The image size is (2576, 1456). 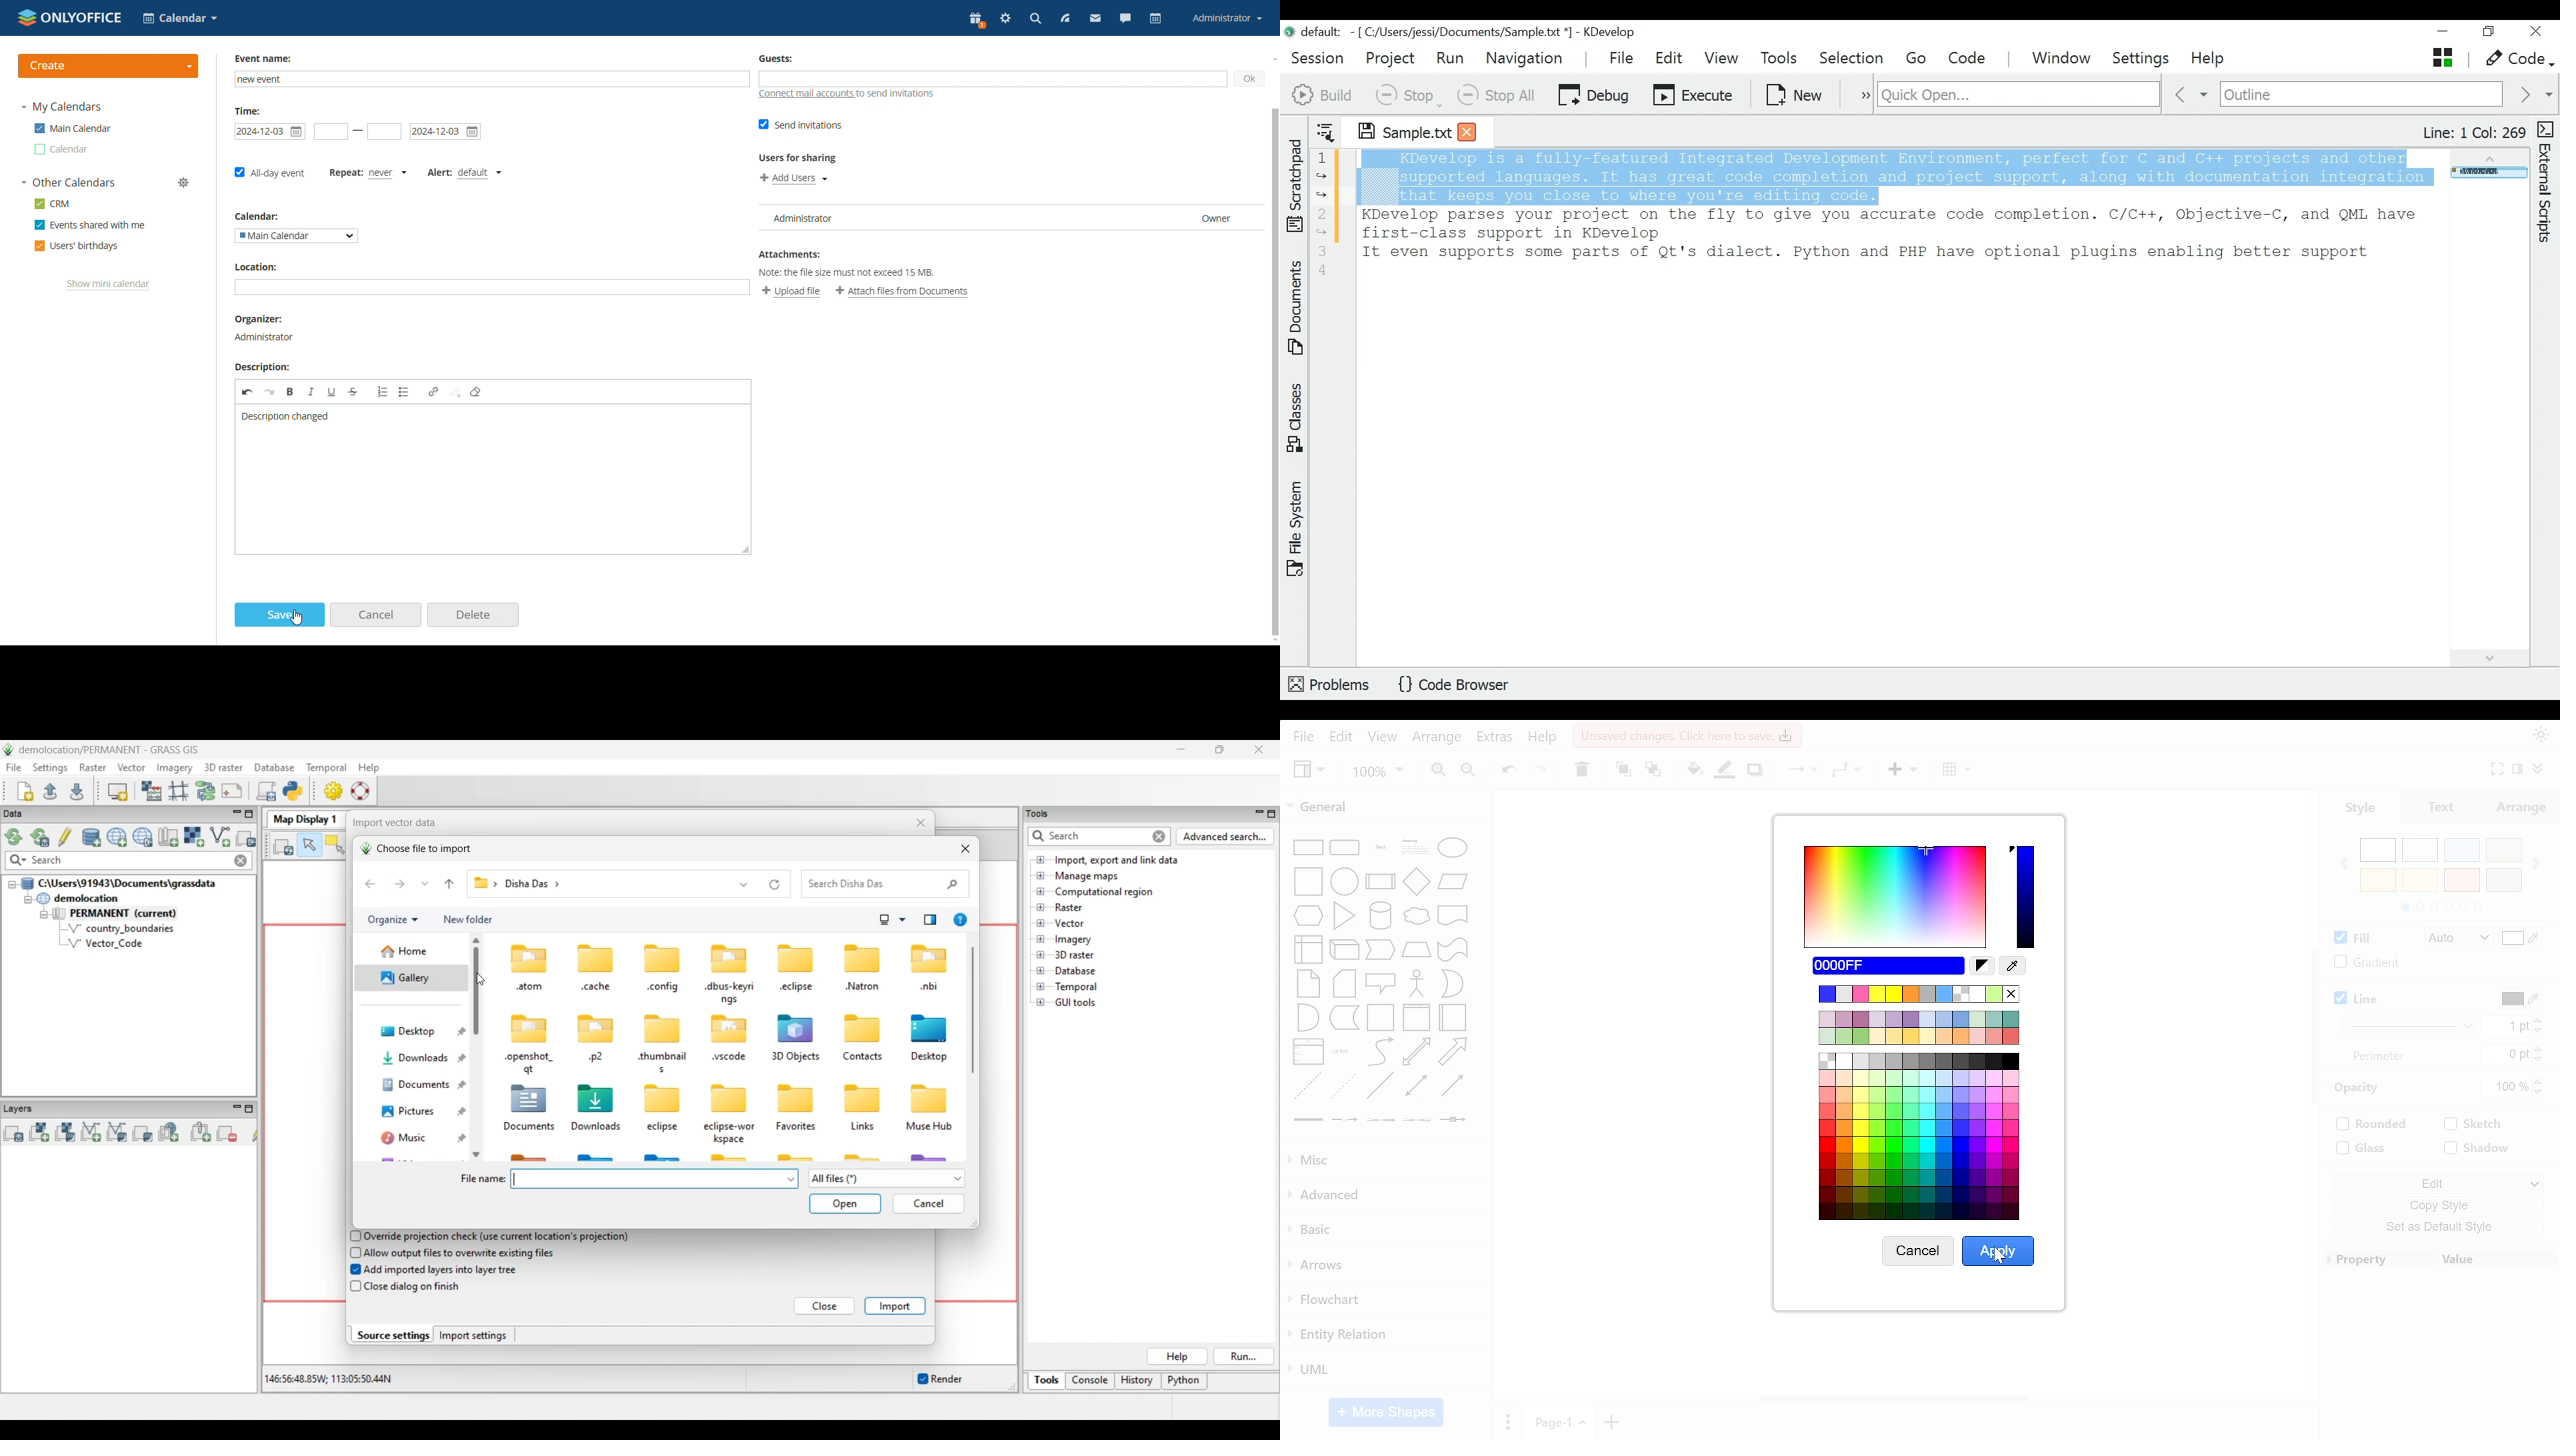 What do you see at coordinates (1918, 1251) in the screenshot?
I see `cancel` at bounding box center [1918, 1251].